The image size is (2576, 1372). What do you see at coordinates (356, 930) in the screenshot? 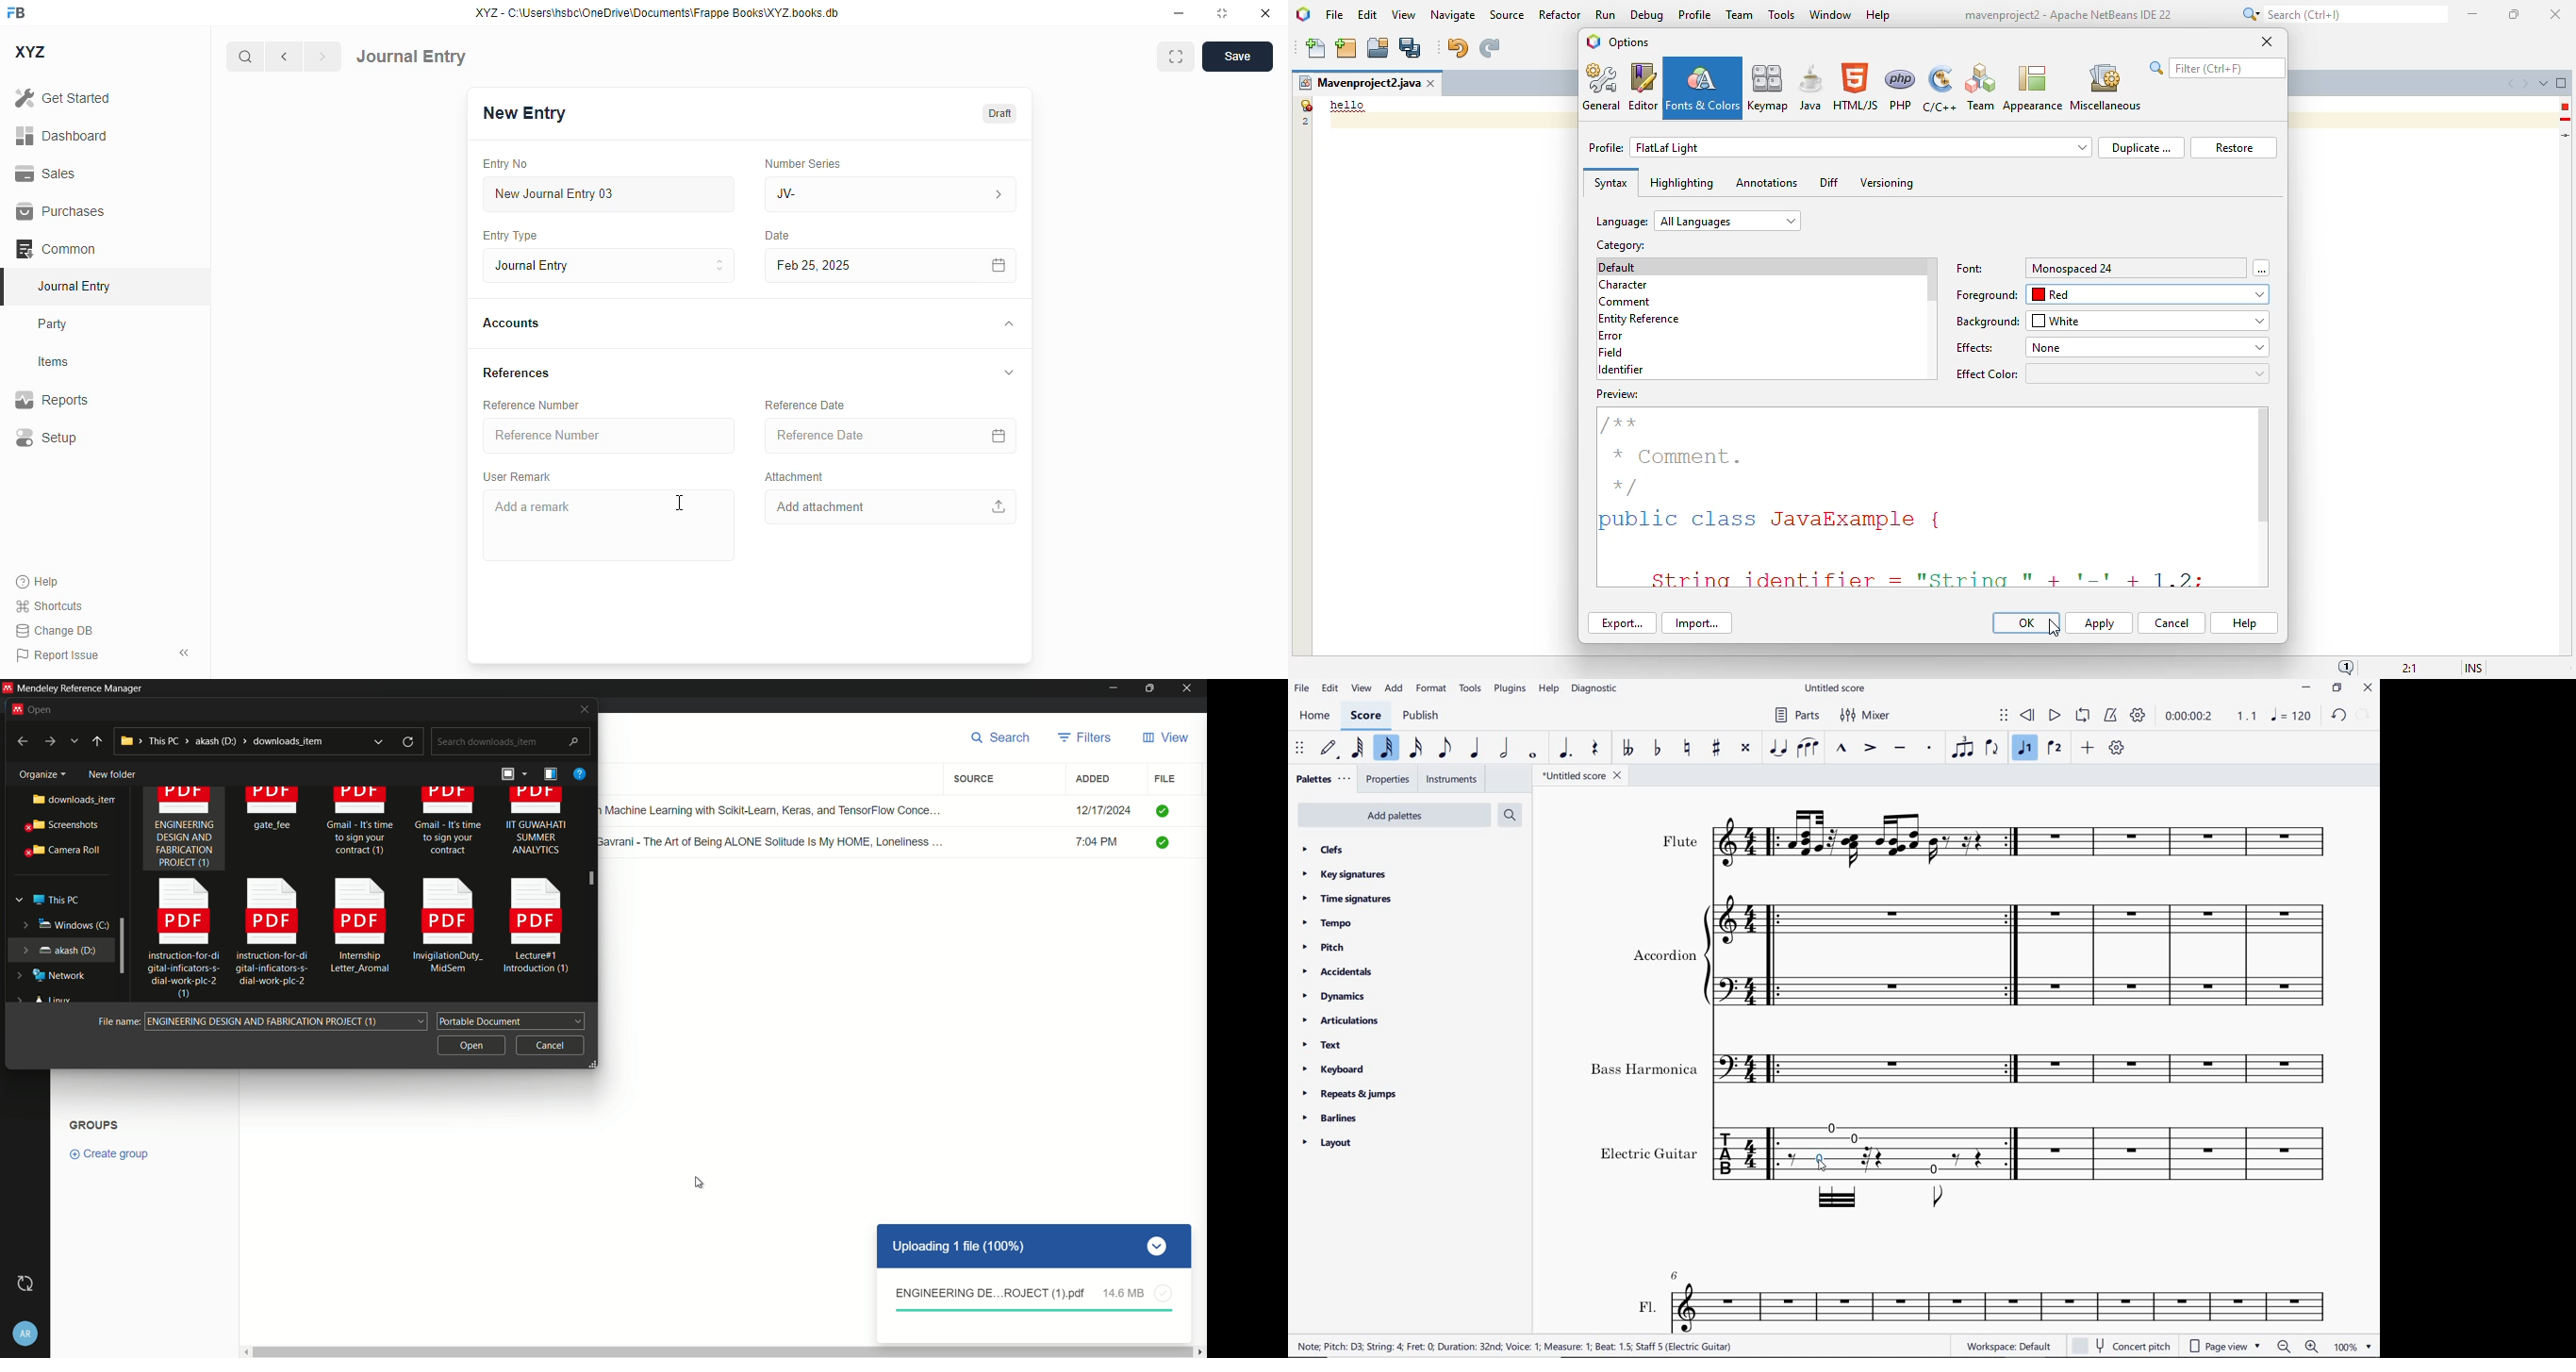
I see `Internship
Letter Aromal` at bounding box center [356, 930].